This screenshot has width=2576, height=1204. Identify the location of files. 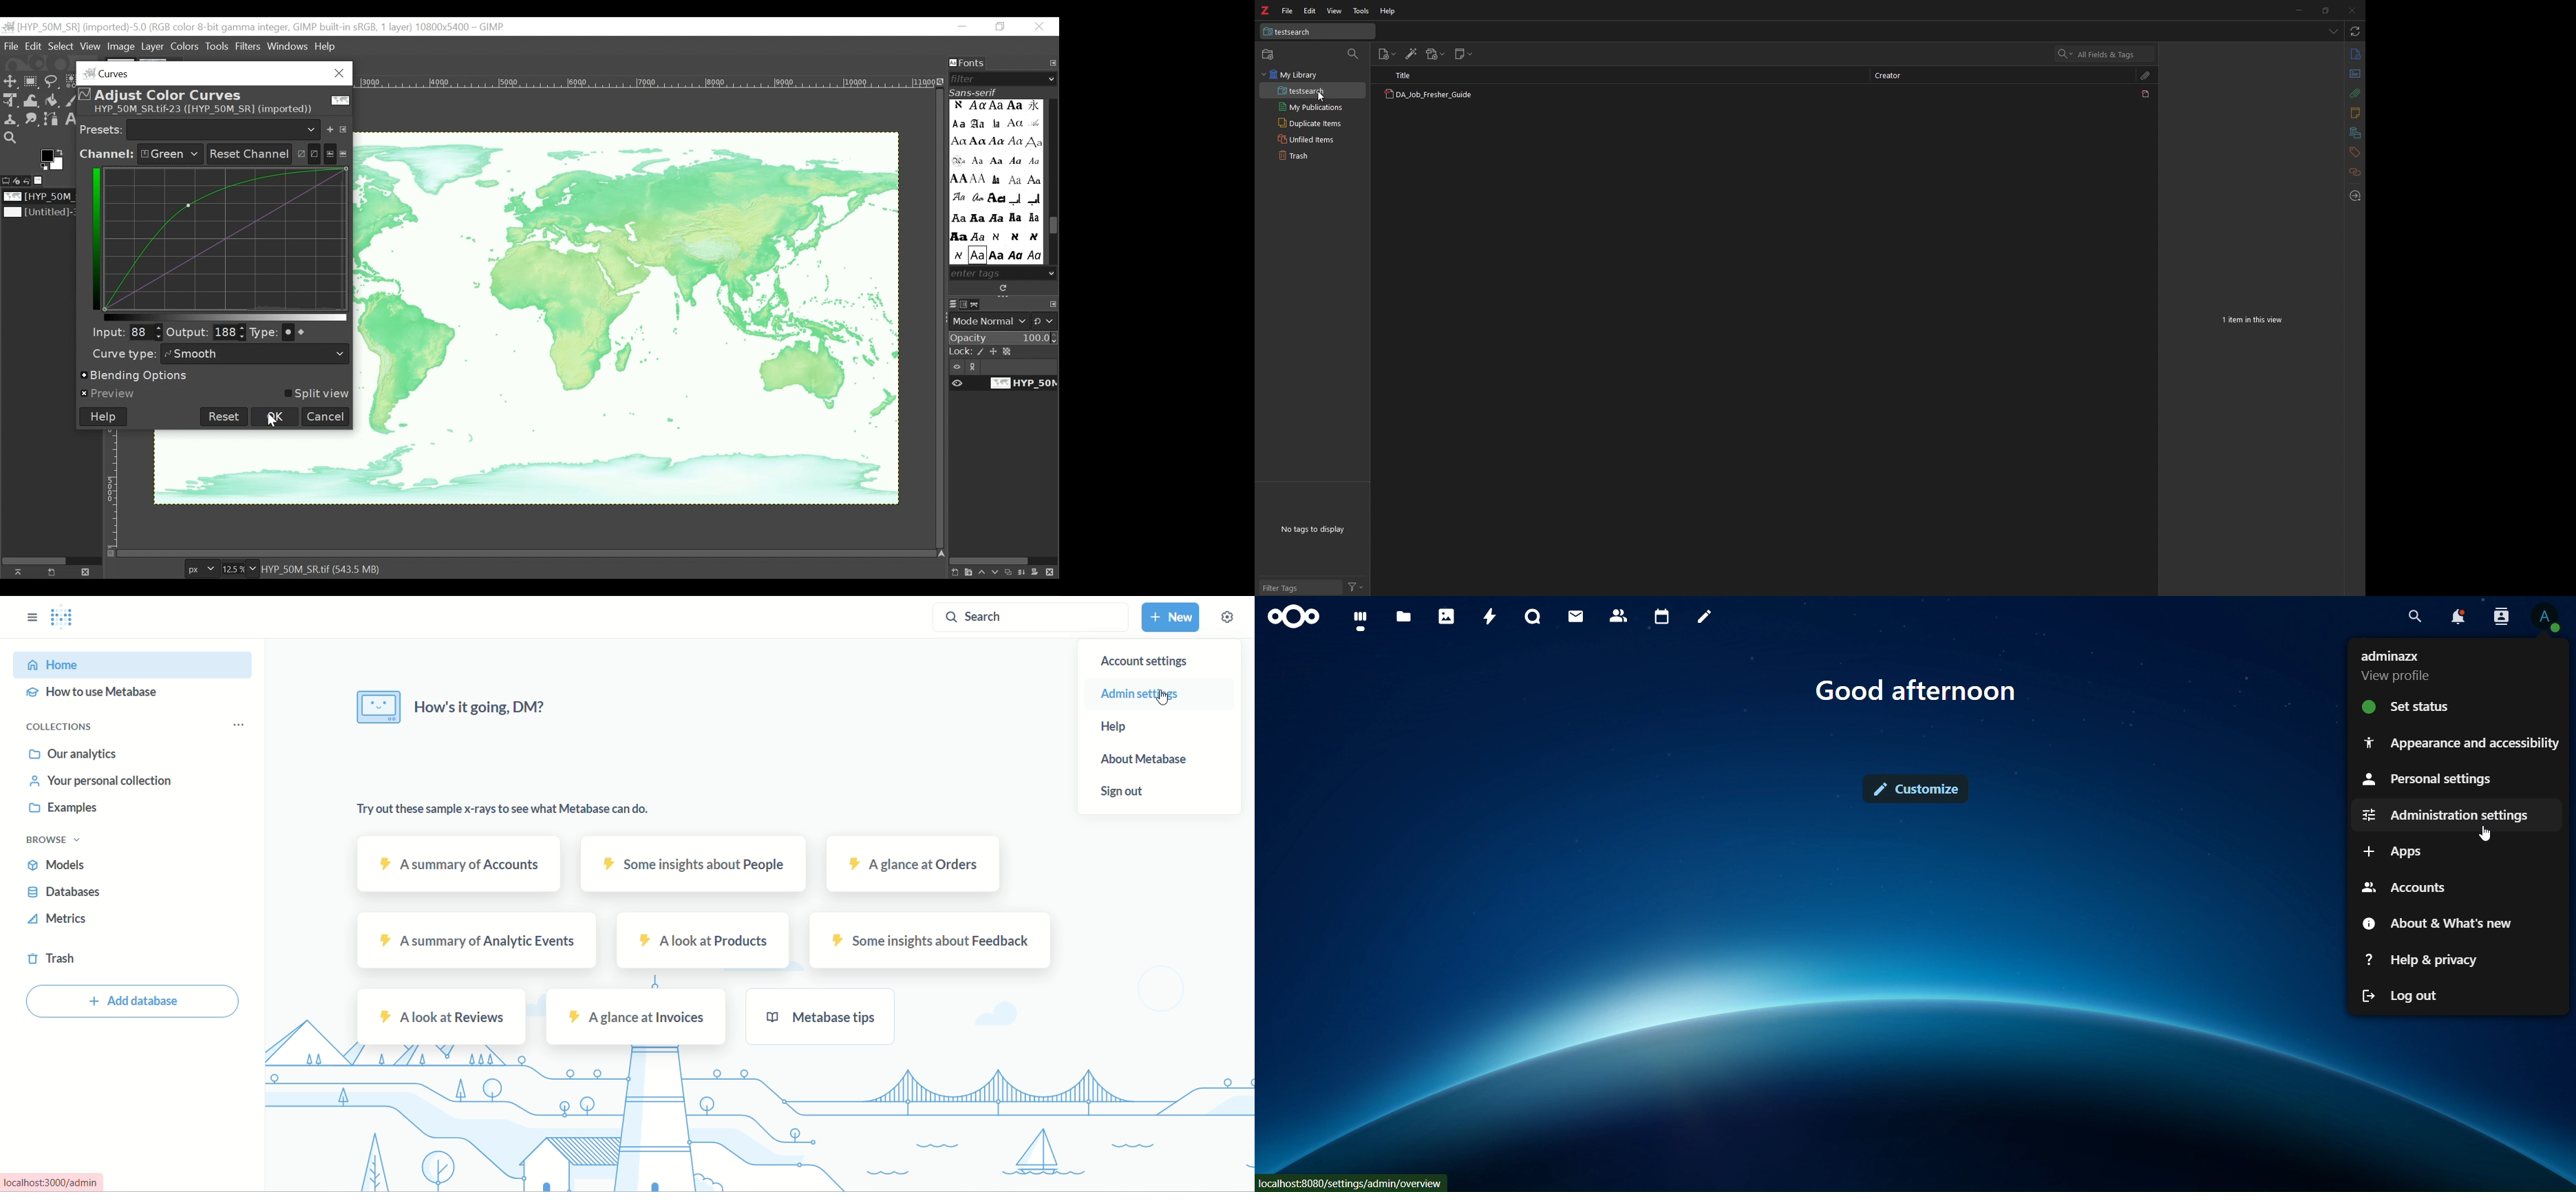
(1403, 617).